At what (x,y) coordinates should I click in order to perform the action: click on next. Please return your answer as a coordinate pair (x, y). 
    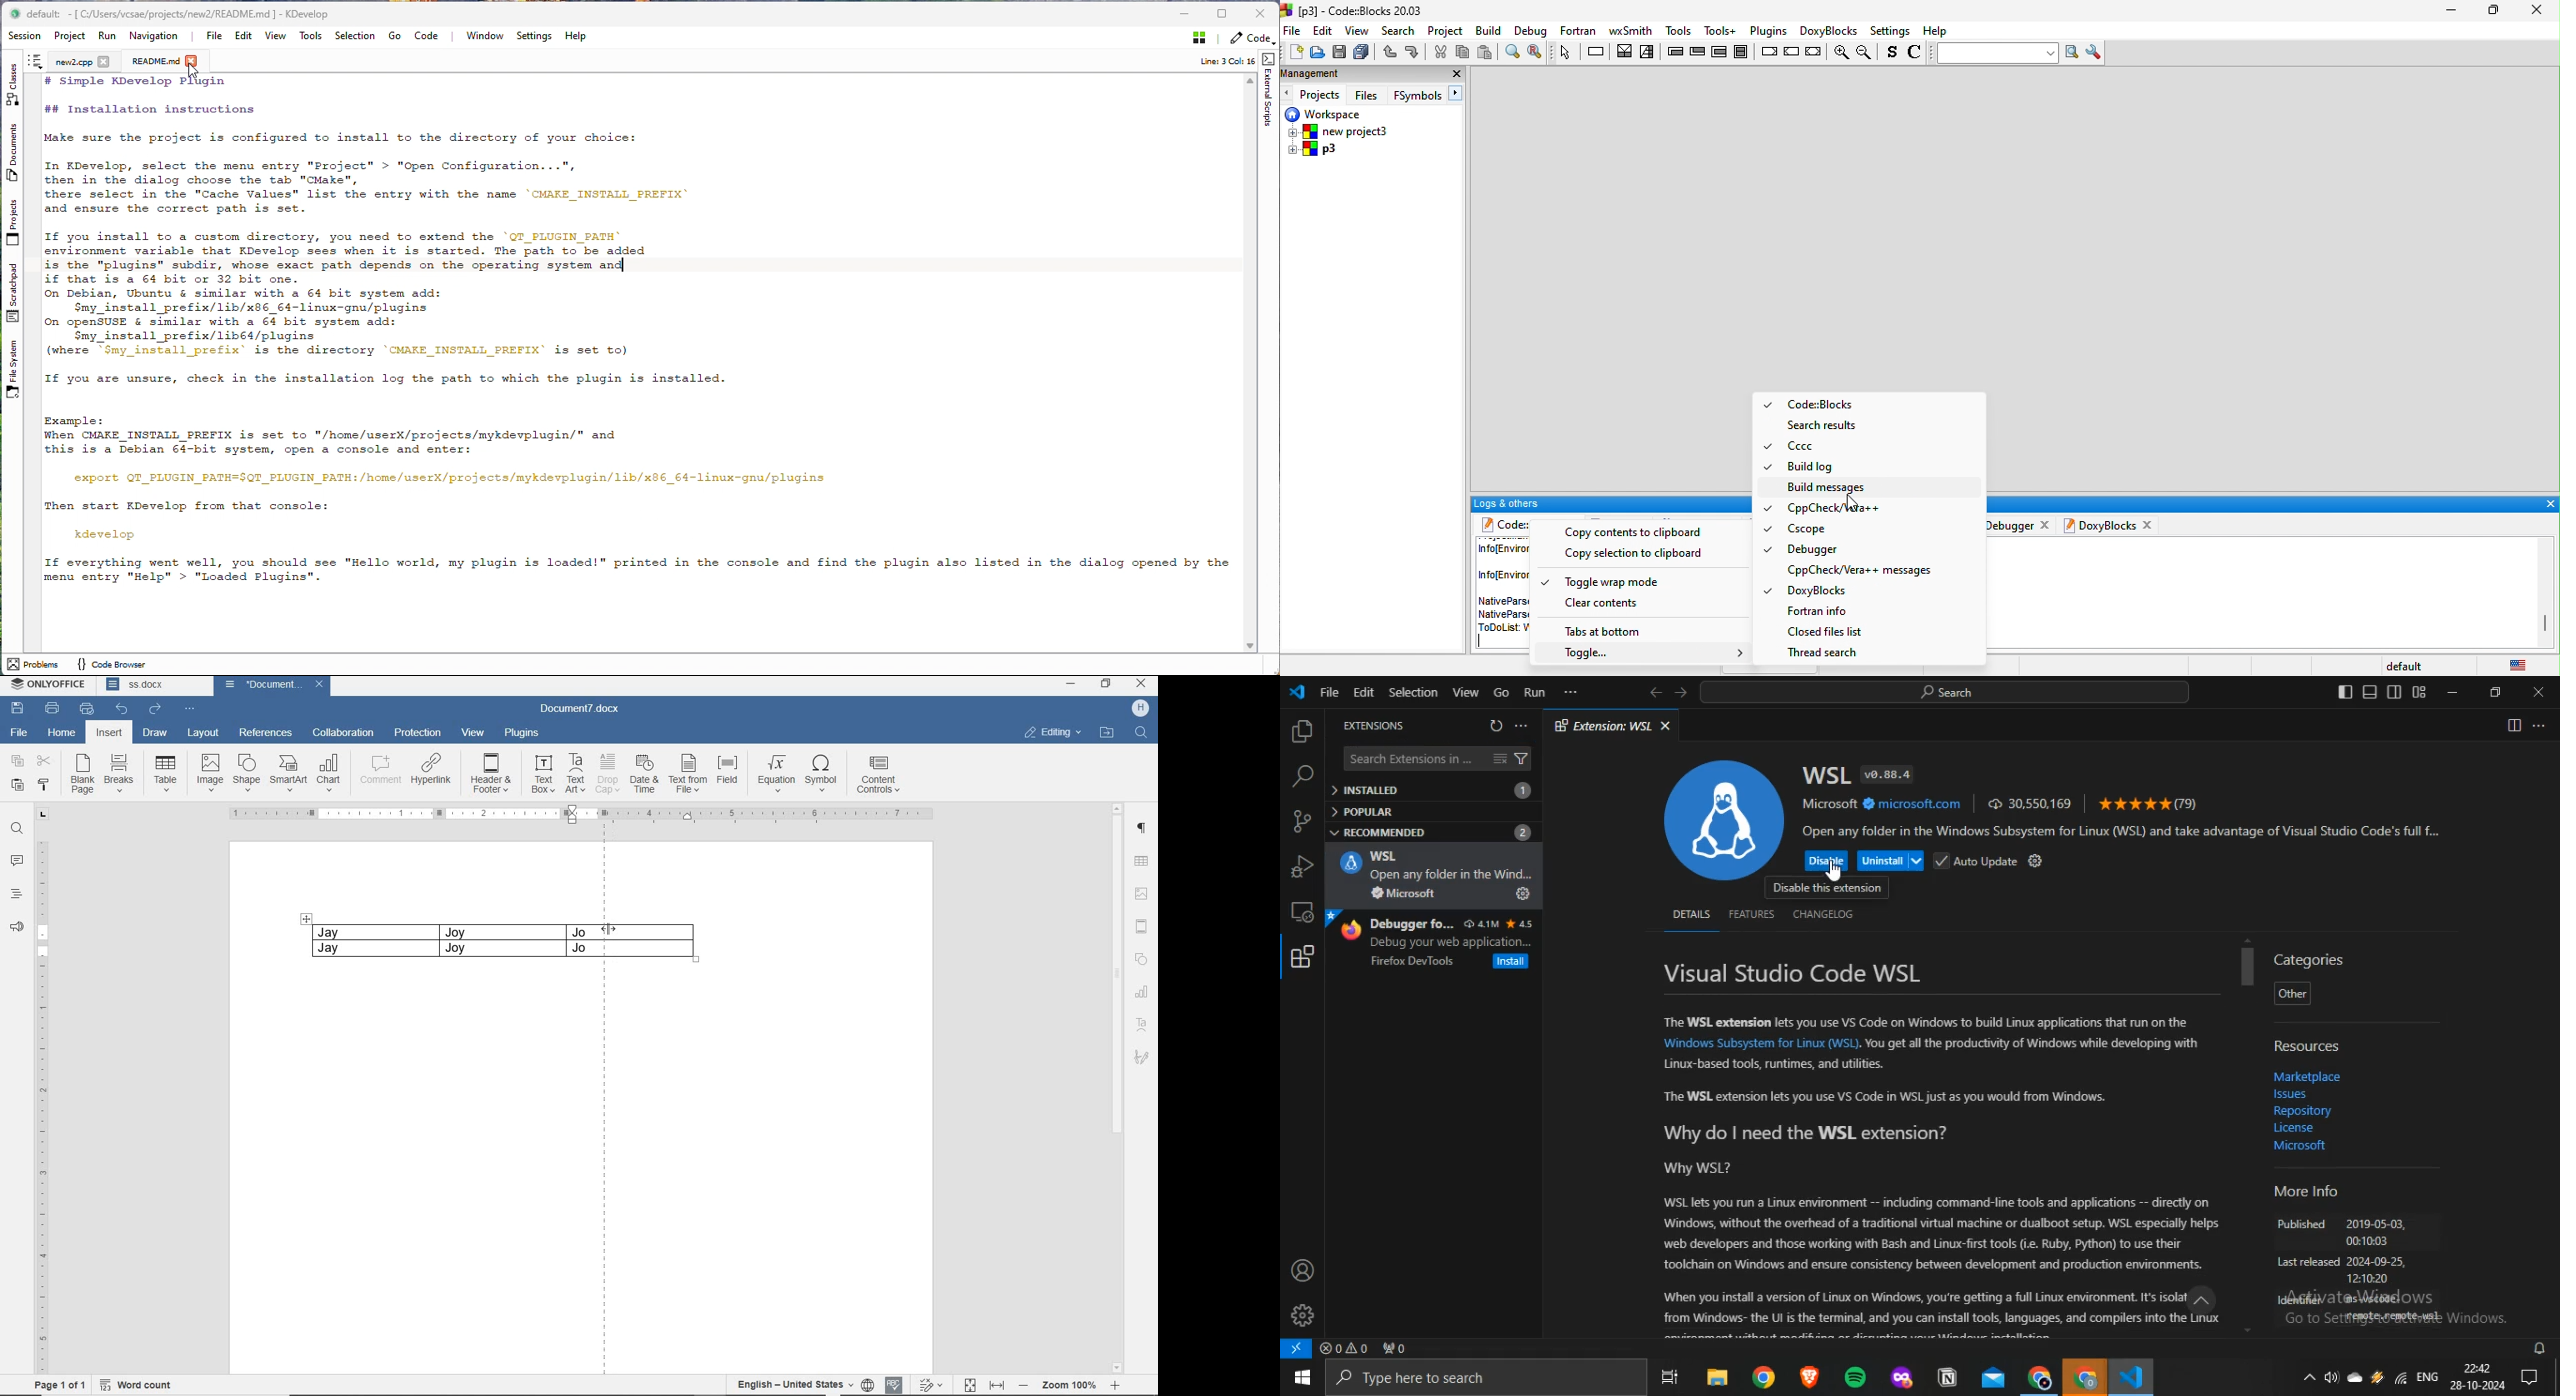
    Looking at the image, I should click on (1458, 94).